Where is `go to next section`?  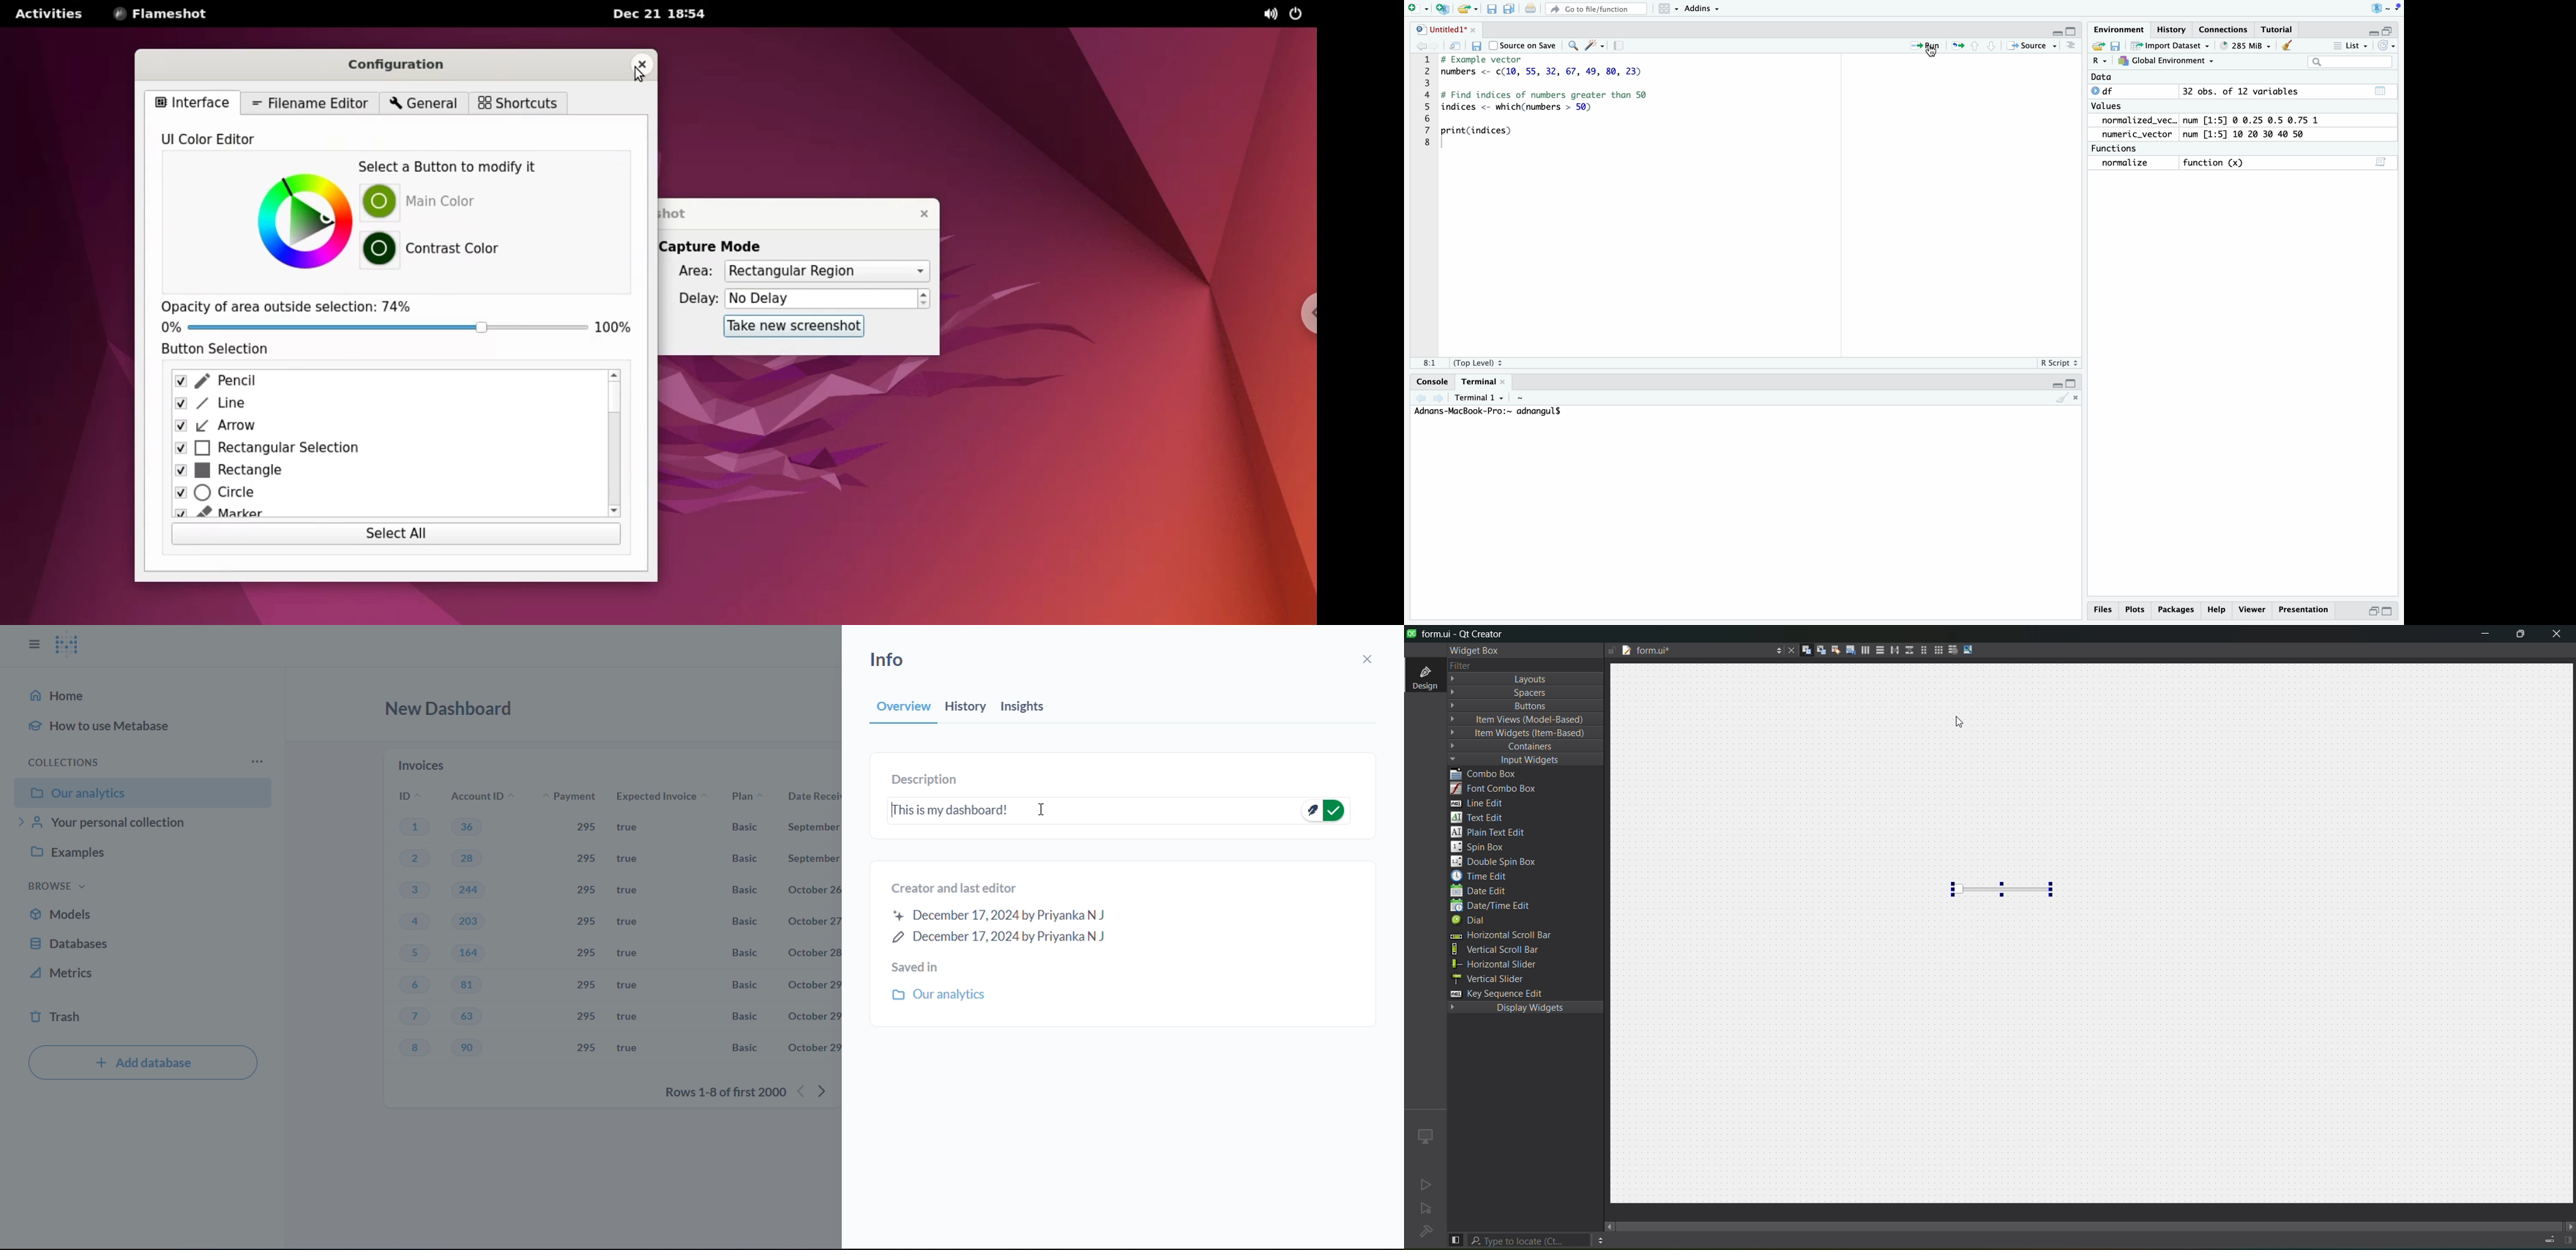 go to next section is located at coordinates (1992, 45).